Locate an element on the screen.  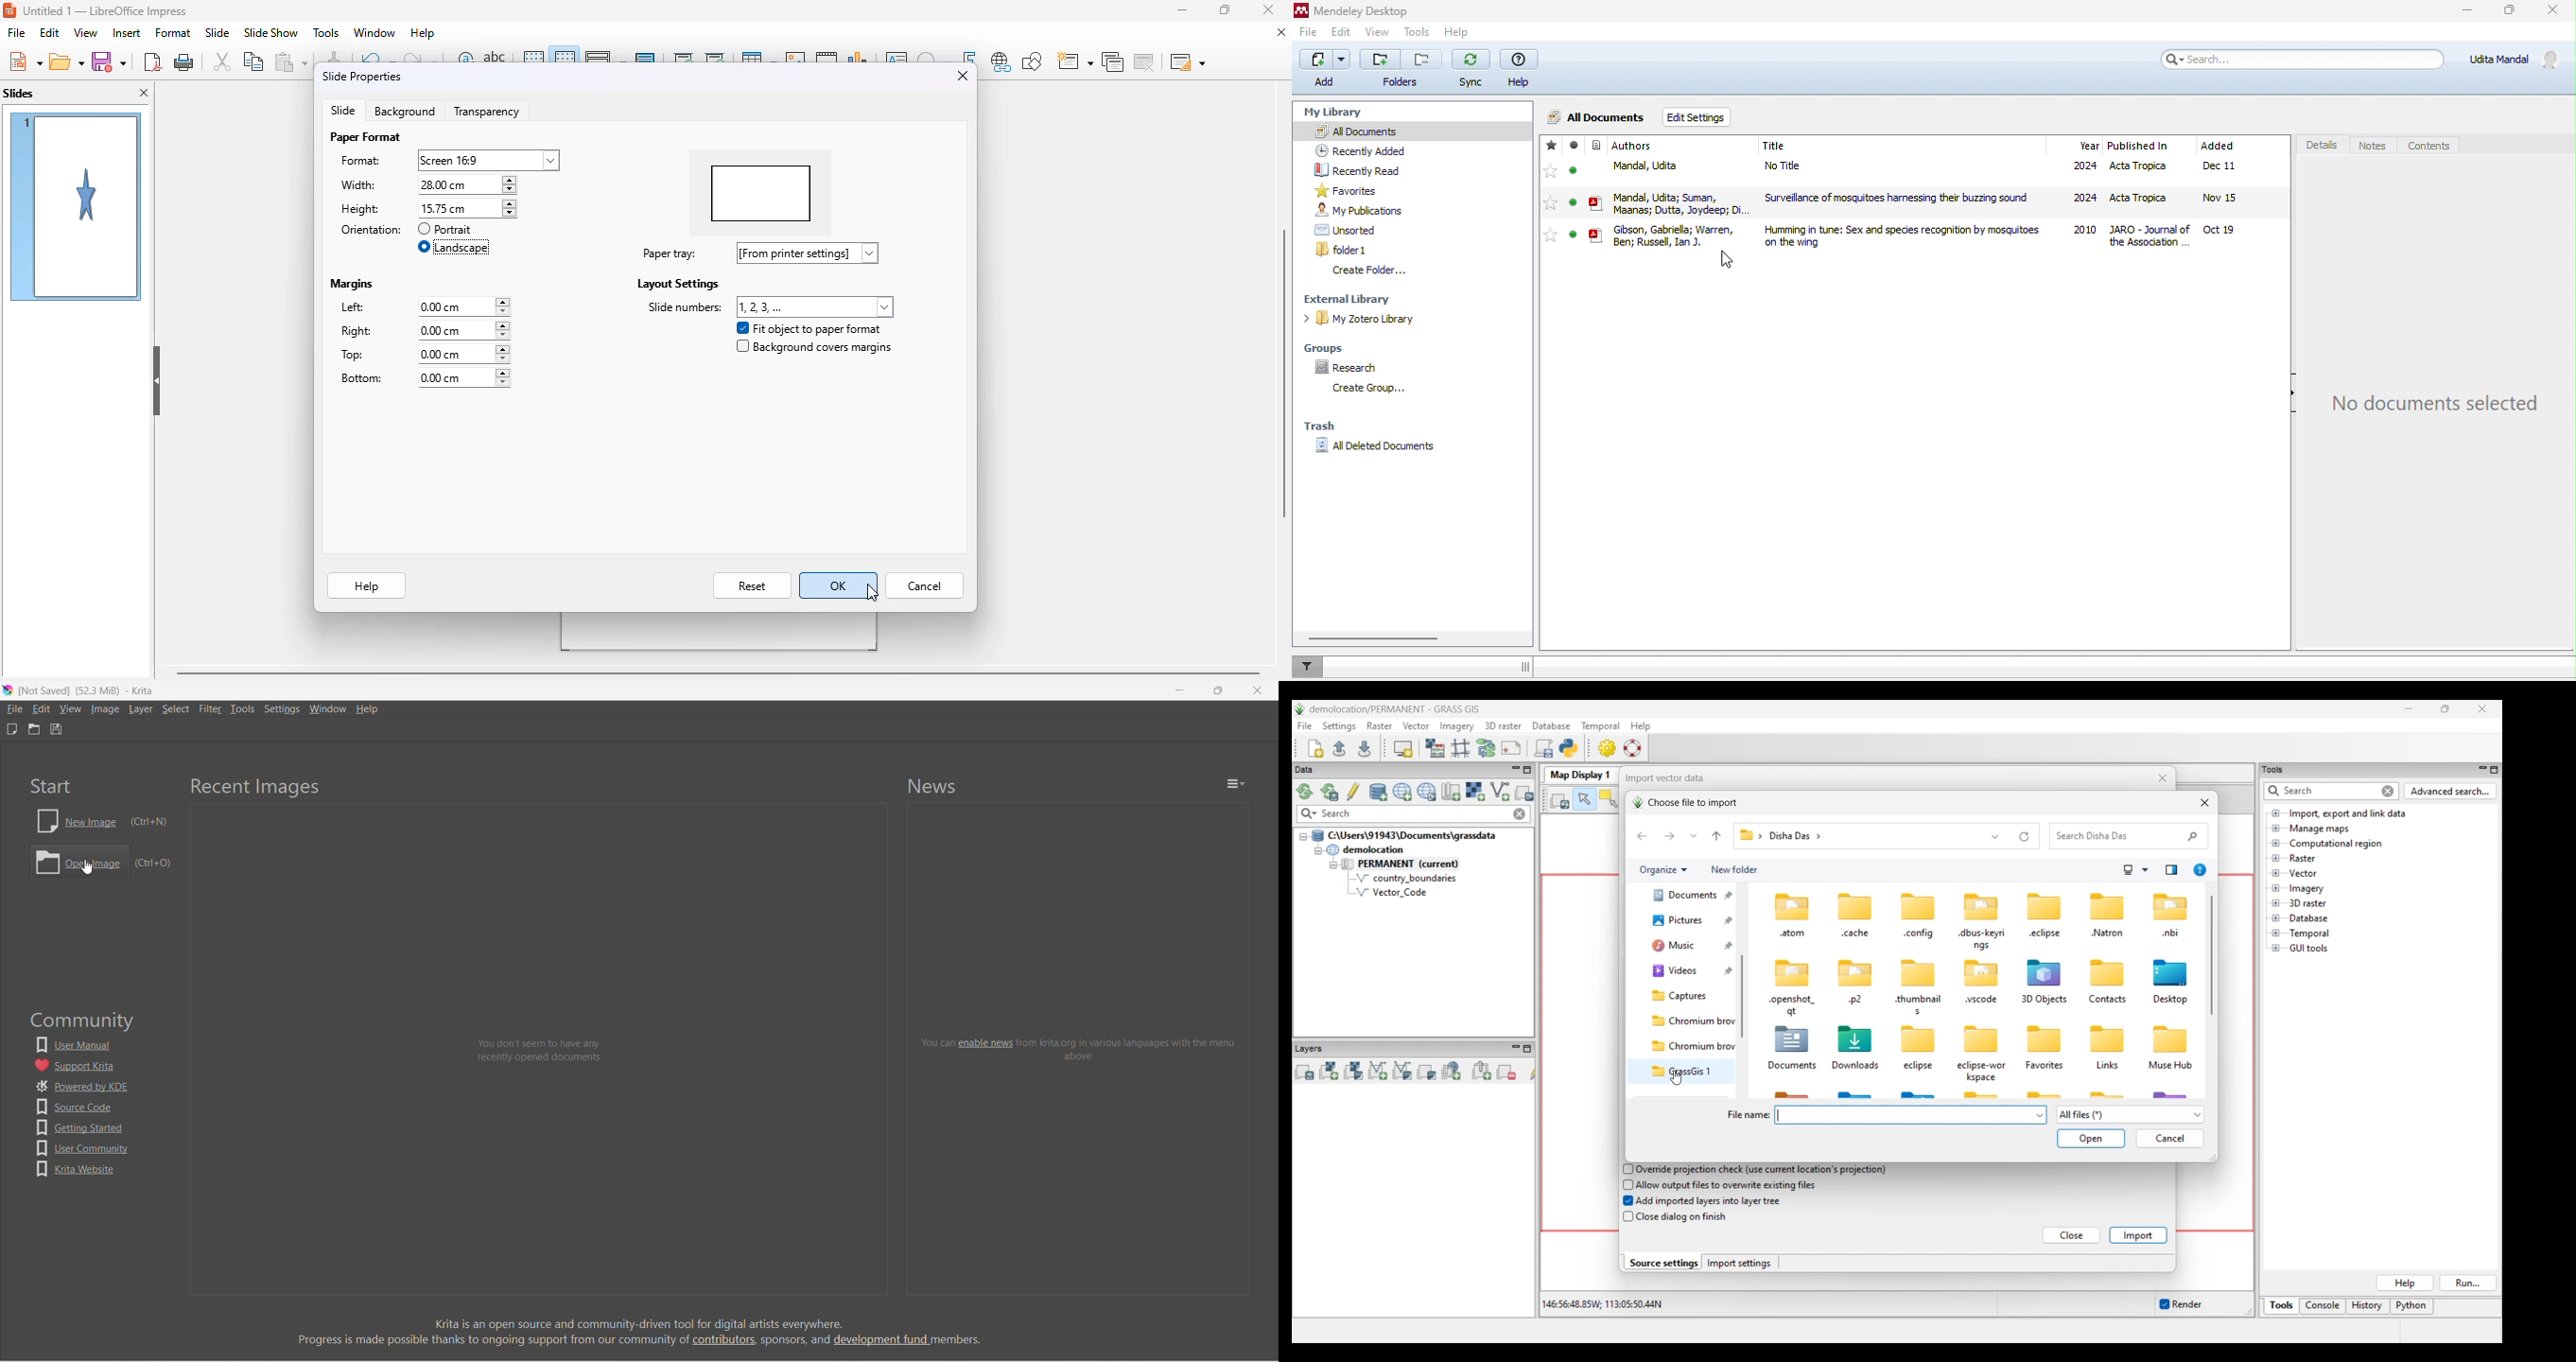
new slide is located at coordinates (1075, 61).